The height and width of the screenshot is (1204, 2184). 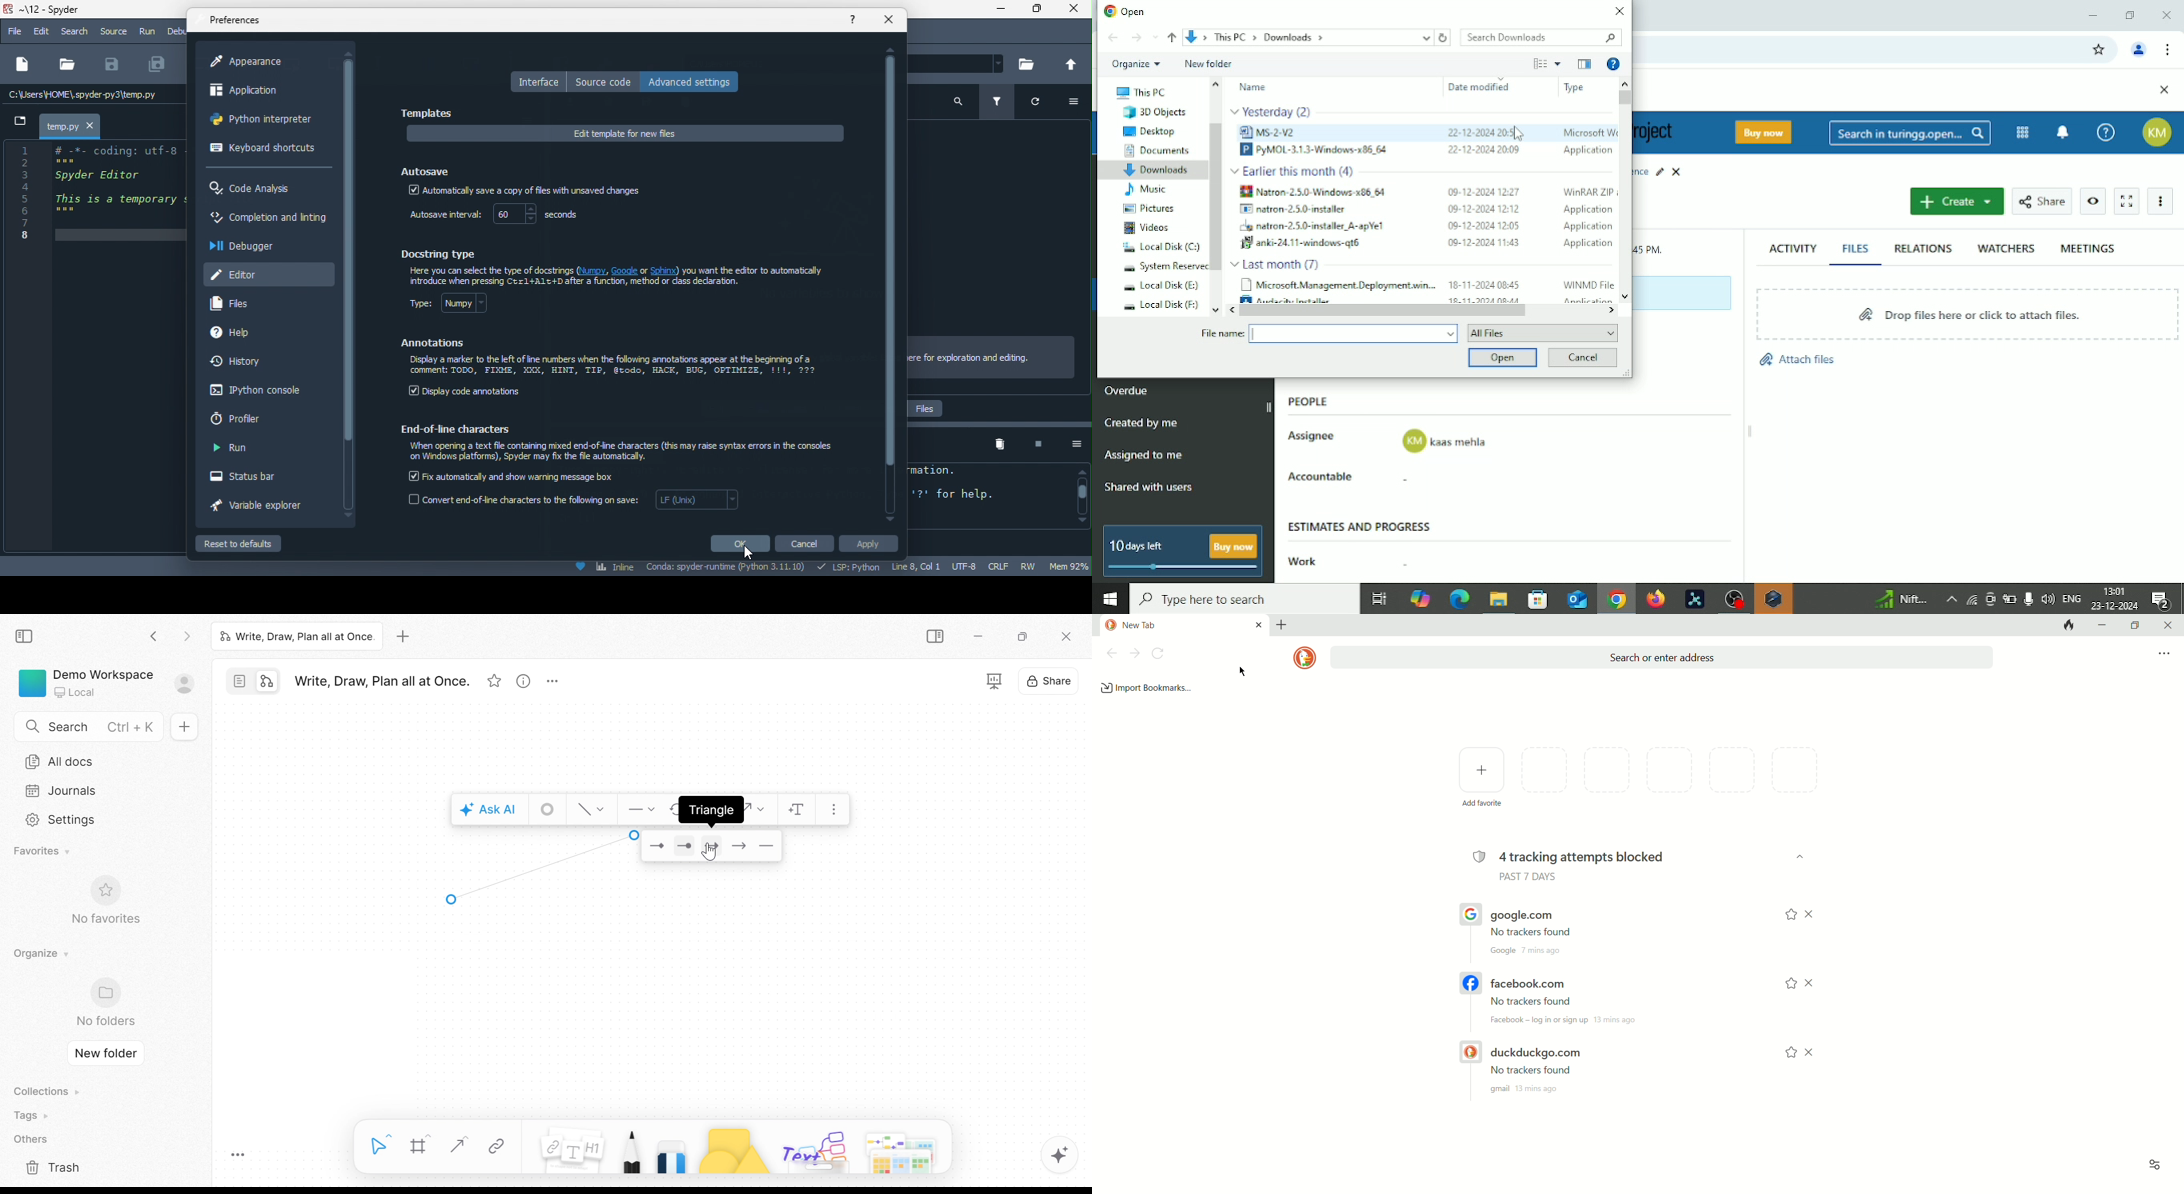 What do you see at coordinates (1485, 285) in the screenshot?
I see `18-11-2024 08:45` at bounding box center [1485, 285].